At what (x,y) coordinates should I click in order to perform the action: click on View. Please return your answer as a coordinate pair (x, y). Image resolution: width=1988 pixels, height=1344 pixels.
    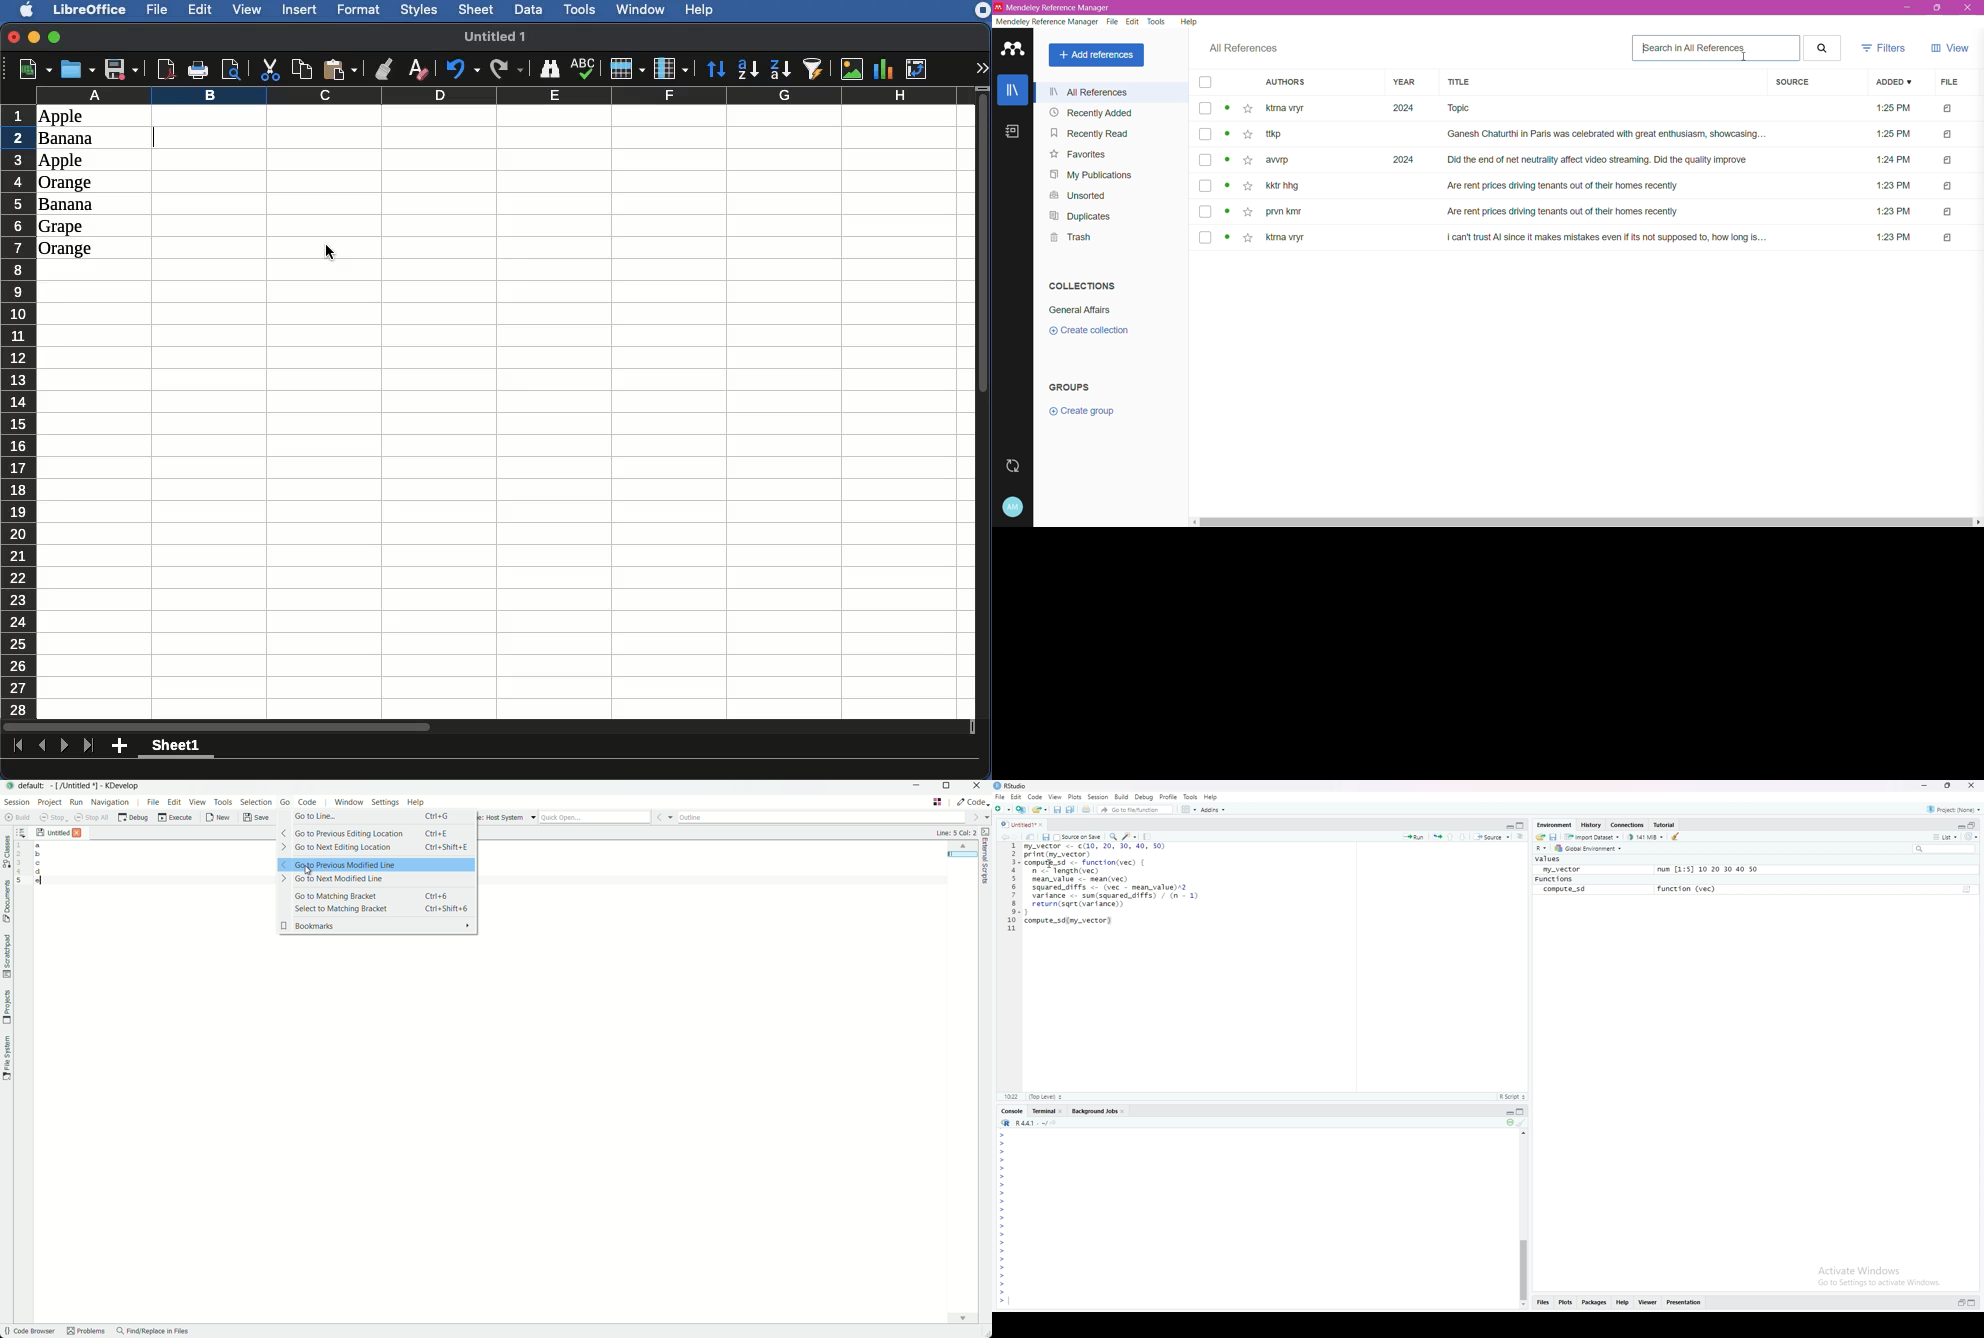
    Looking at the image, I should click on (1951, 48).